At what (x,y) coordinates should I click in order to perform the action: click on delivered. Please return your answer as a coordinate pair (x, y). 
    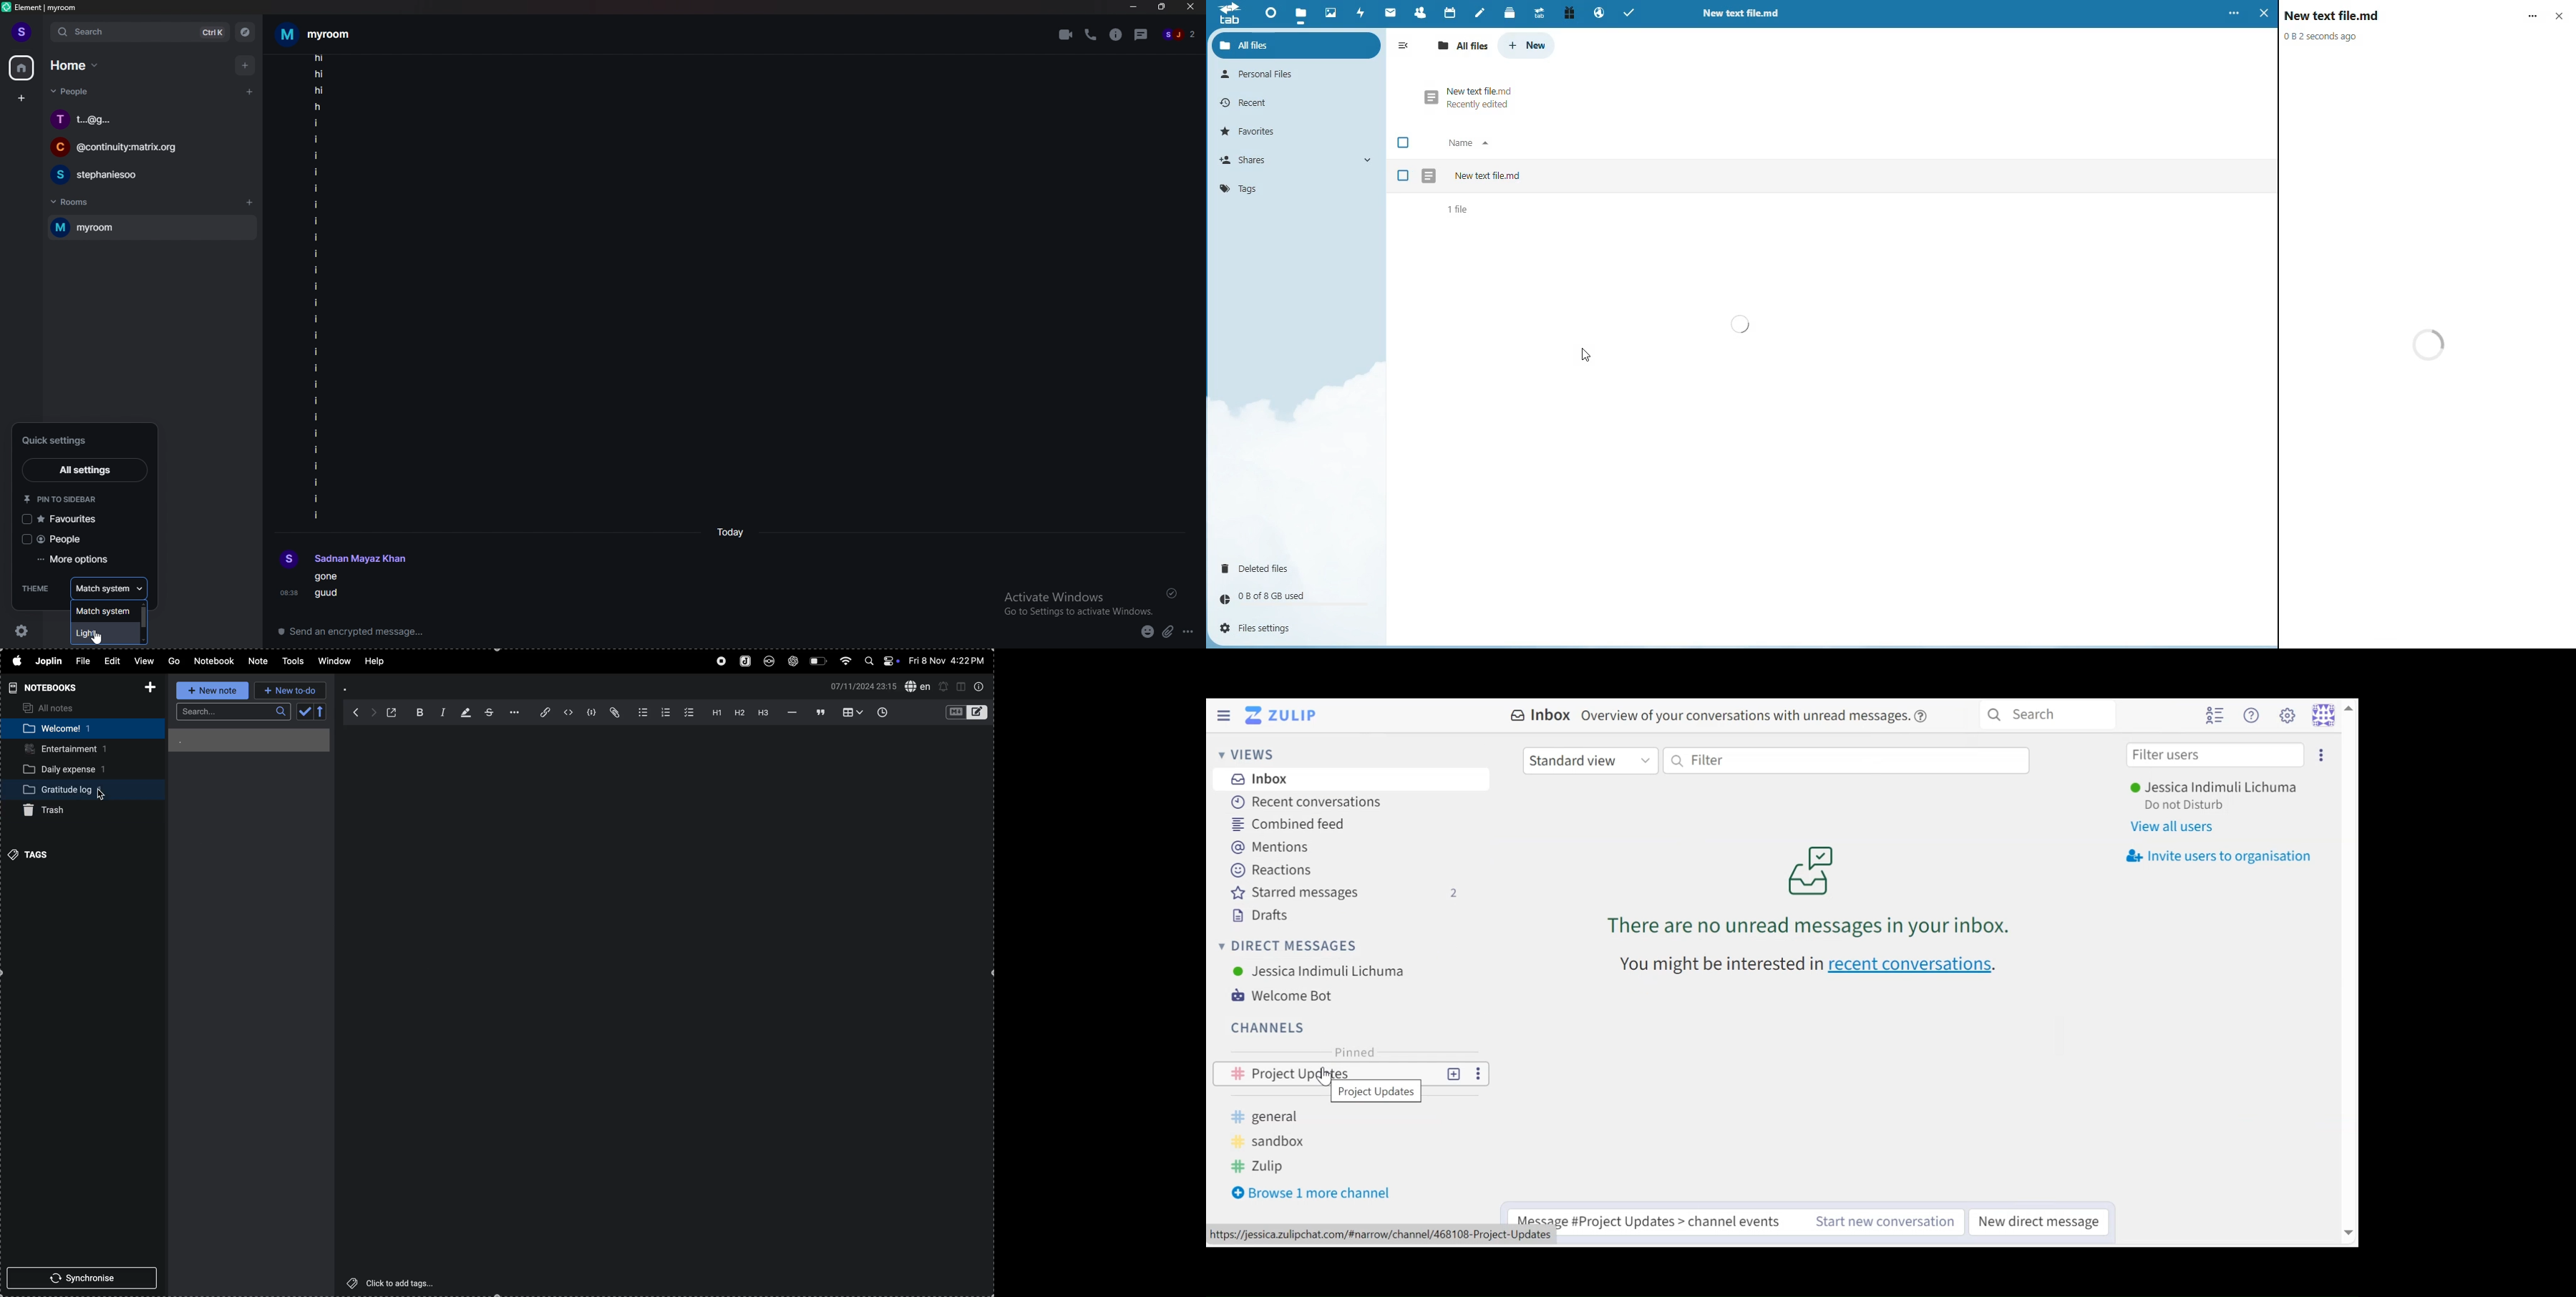
    Looking at the image, I should click on (1173, 594).